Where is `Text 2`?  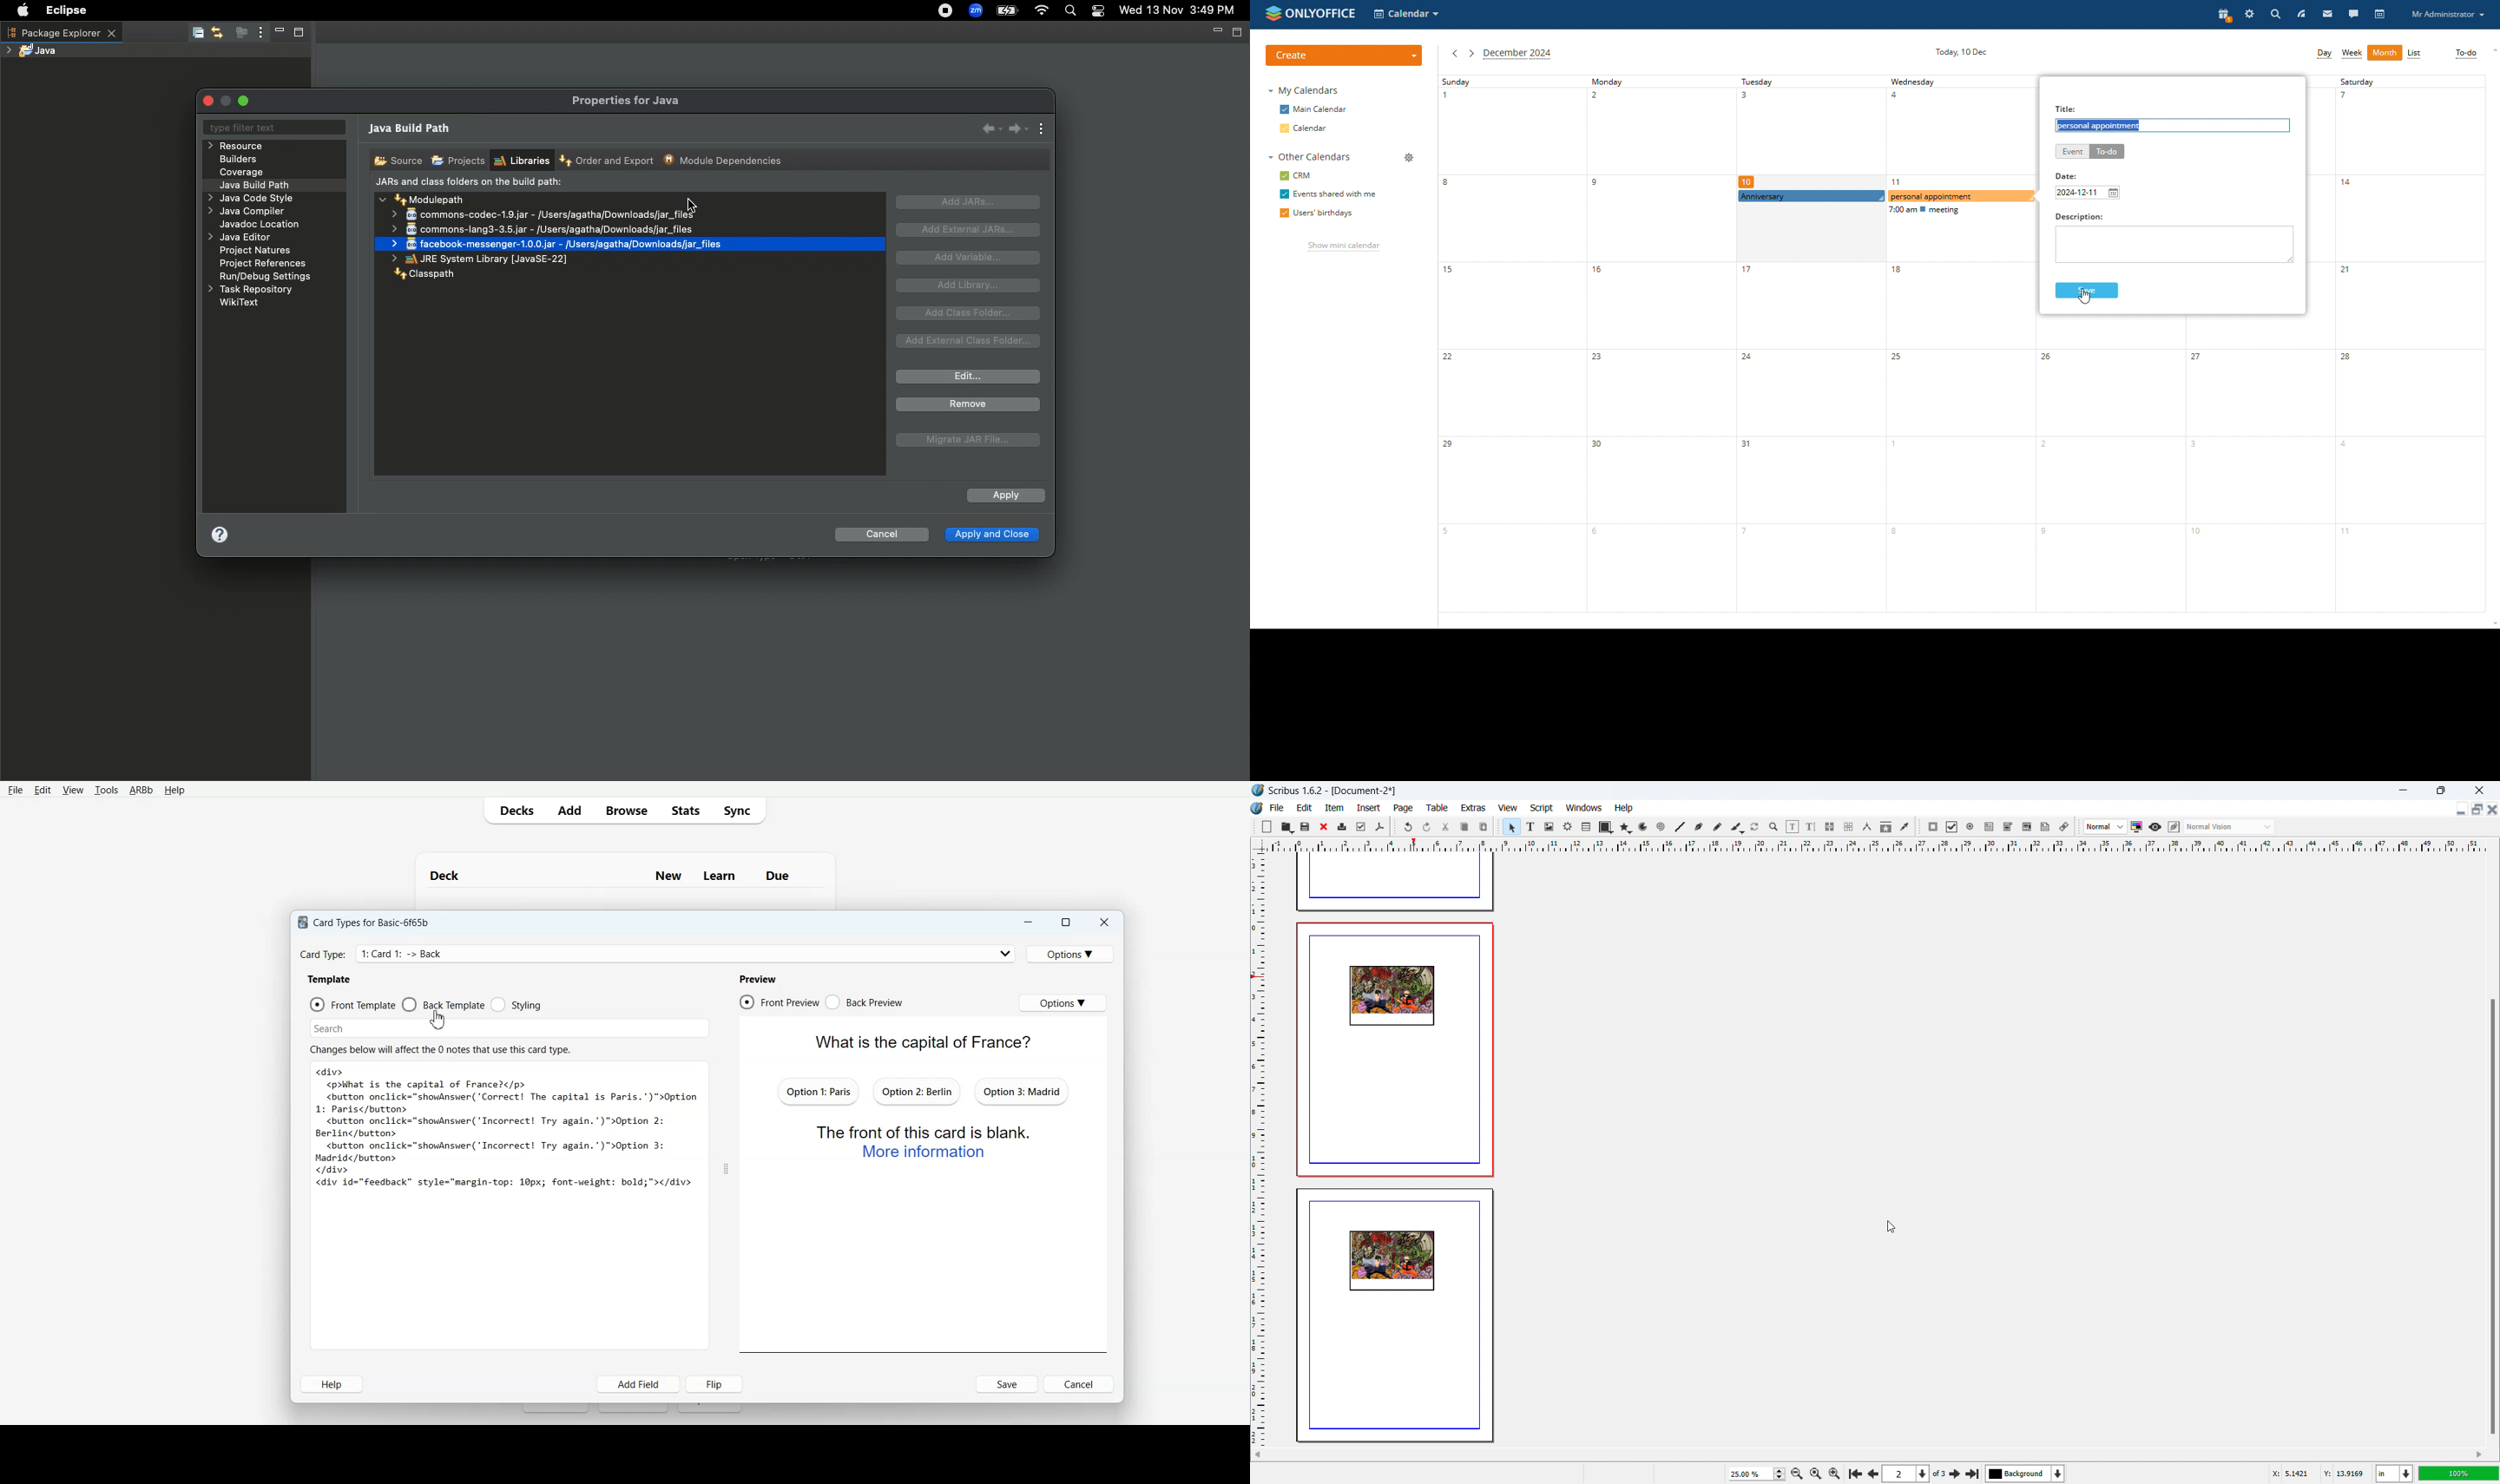
Text 2 is located at coordinates (329, 979).